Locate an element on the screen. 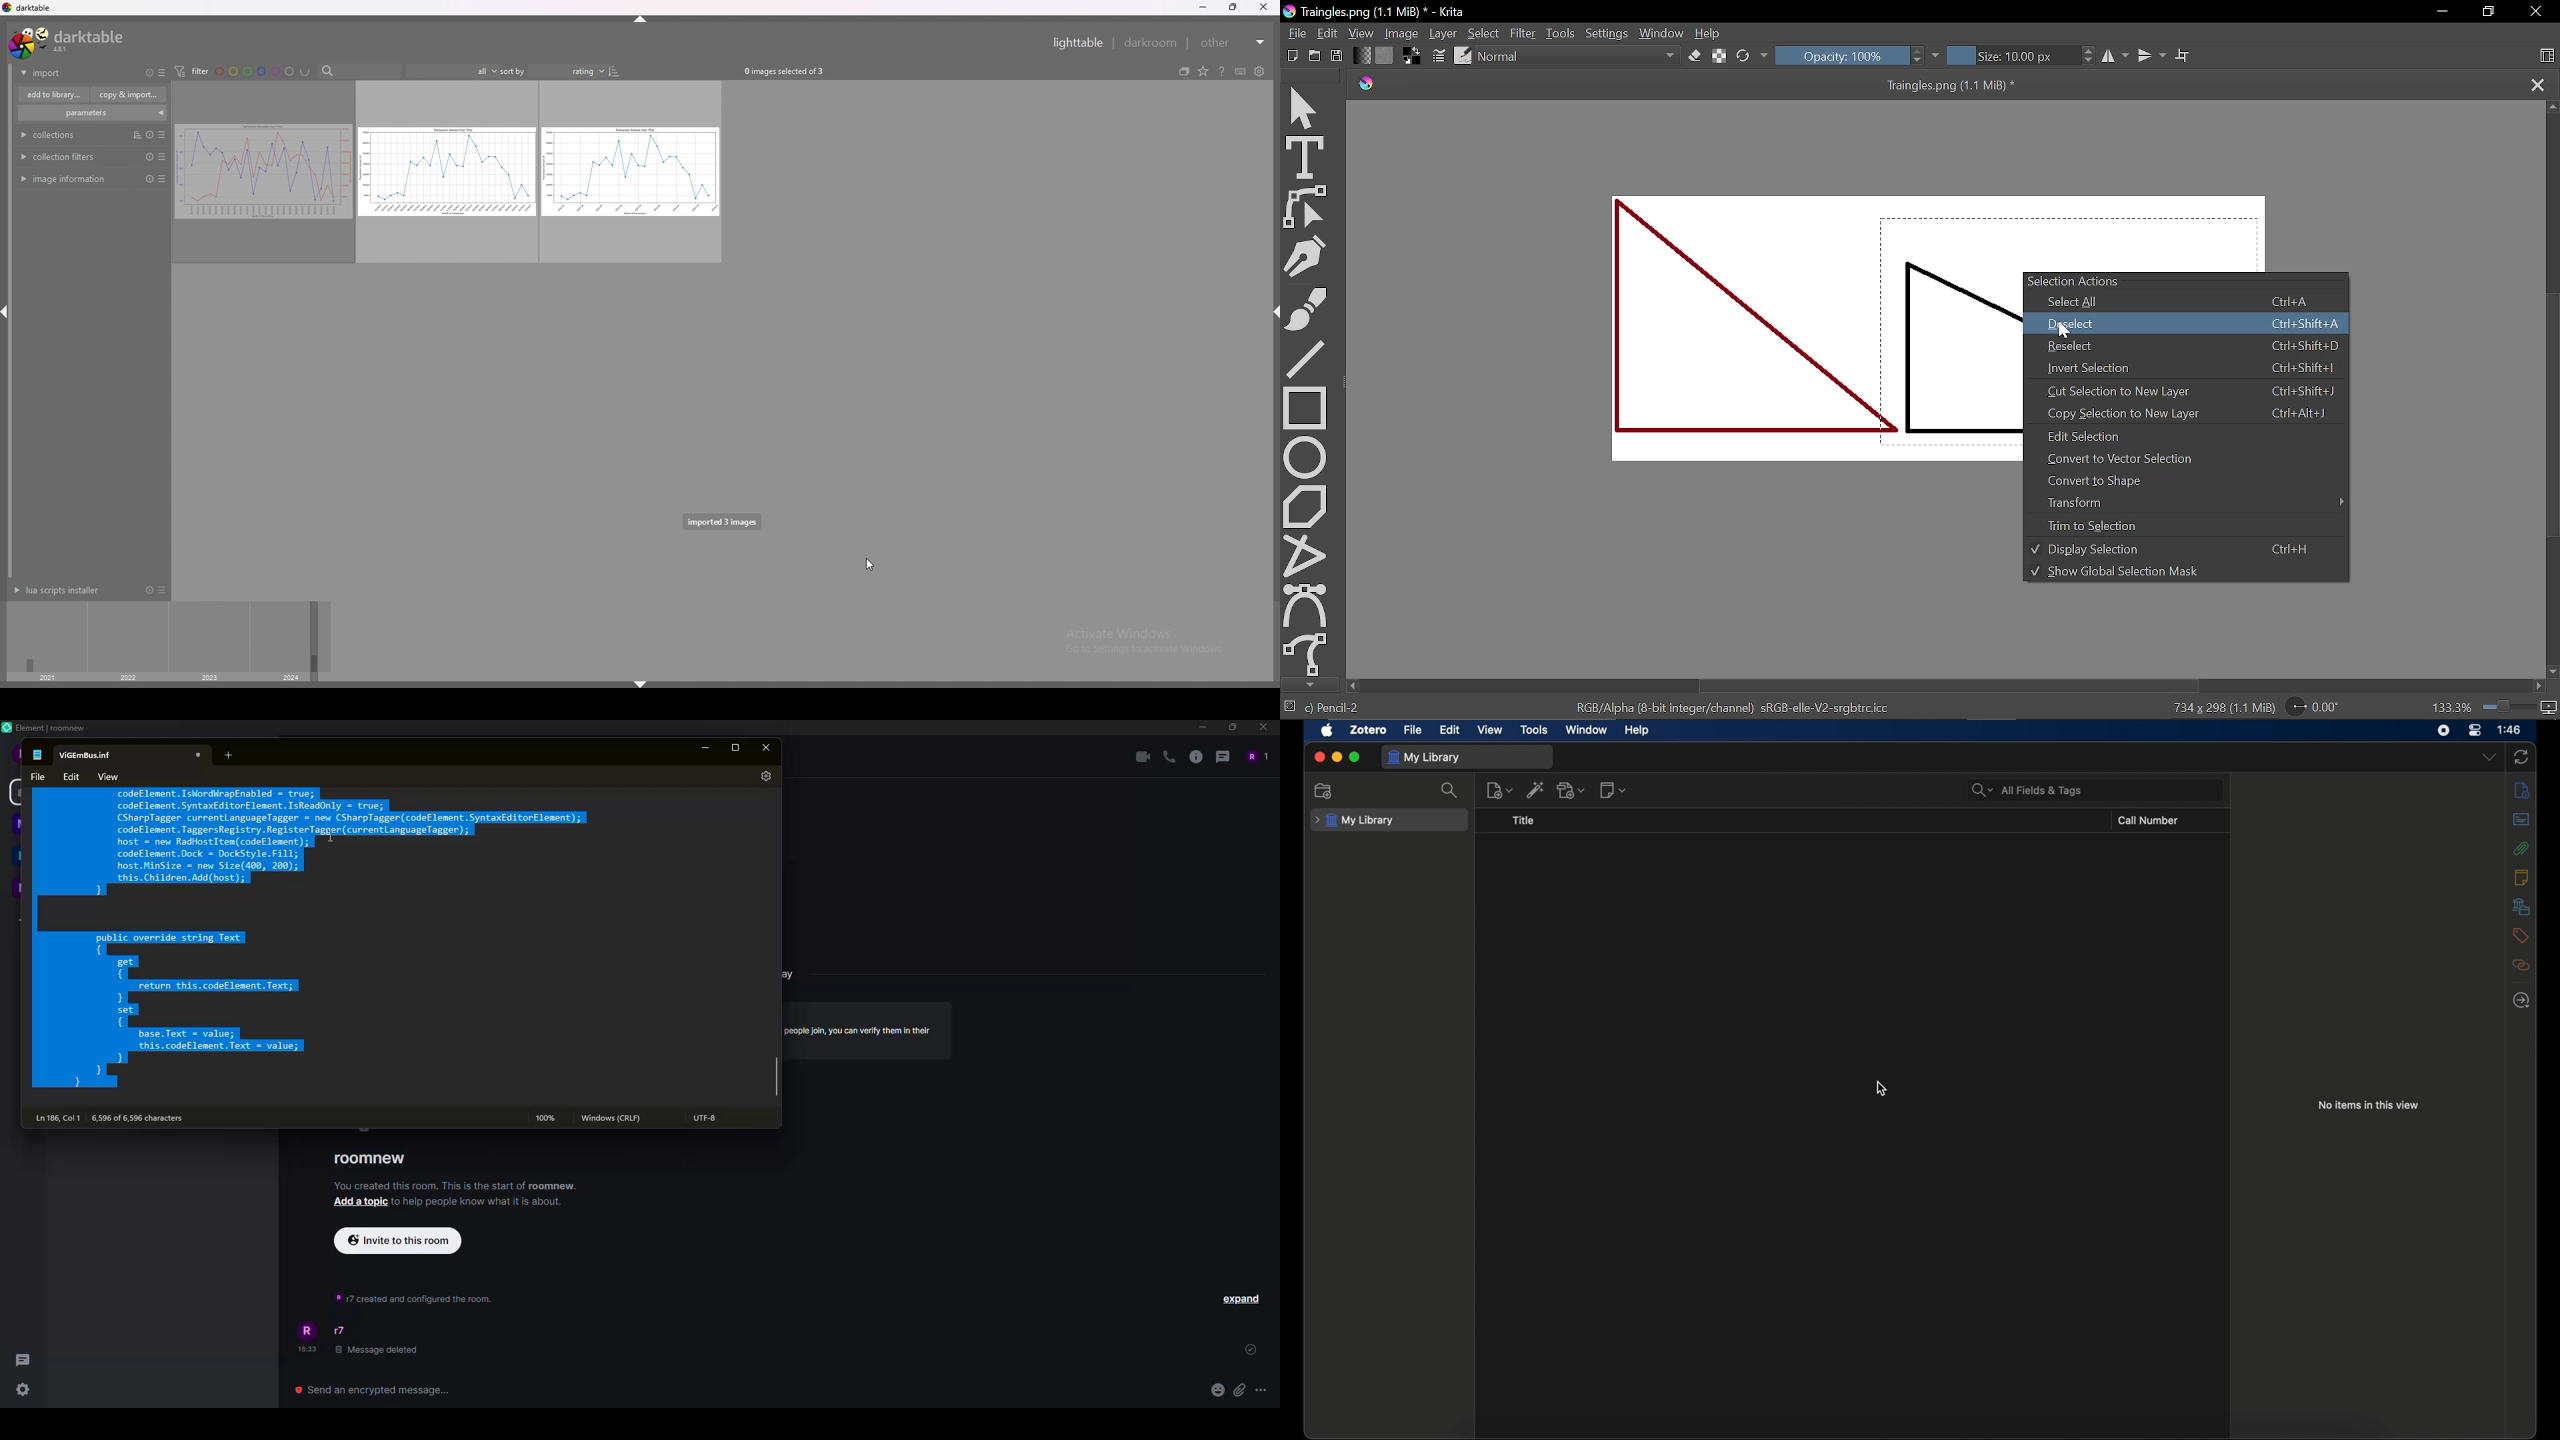  Minimize is located at coordinates (2441, 12).